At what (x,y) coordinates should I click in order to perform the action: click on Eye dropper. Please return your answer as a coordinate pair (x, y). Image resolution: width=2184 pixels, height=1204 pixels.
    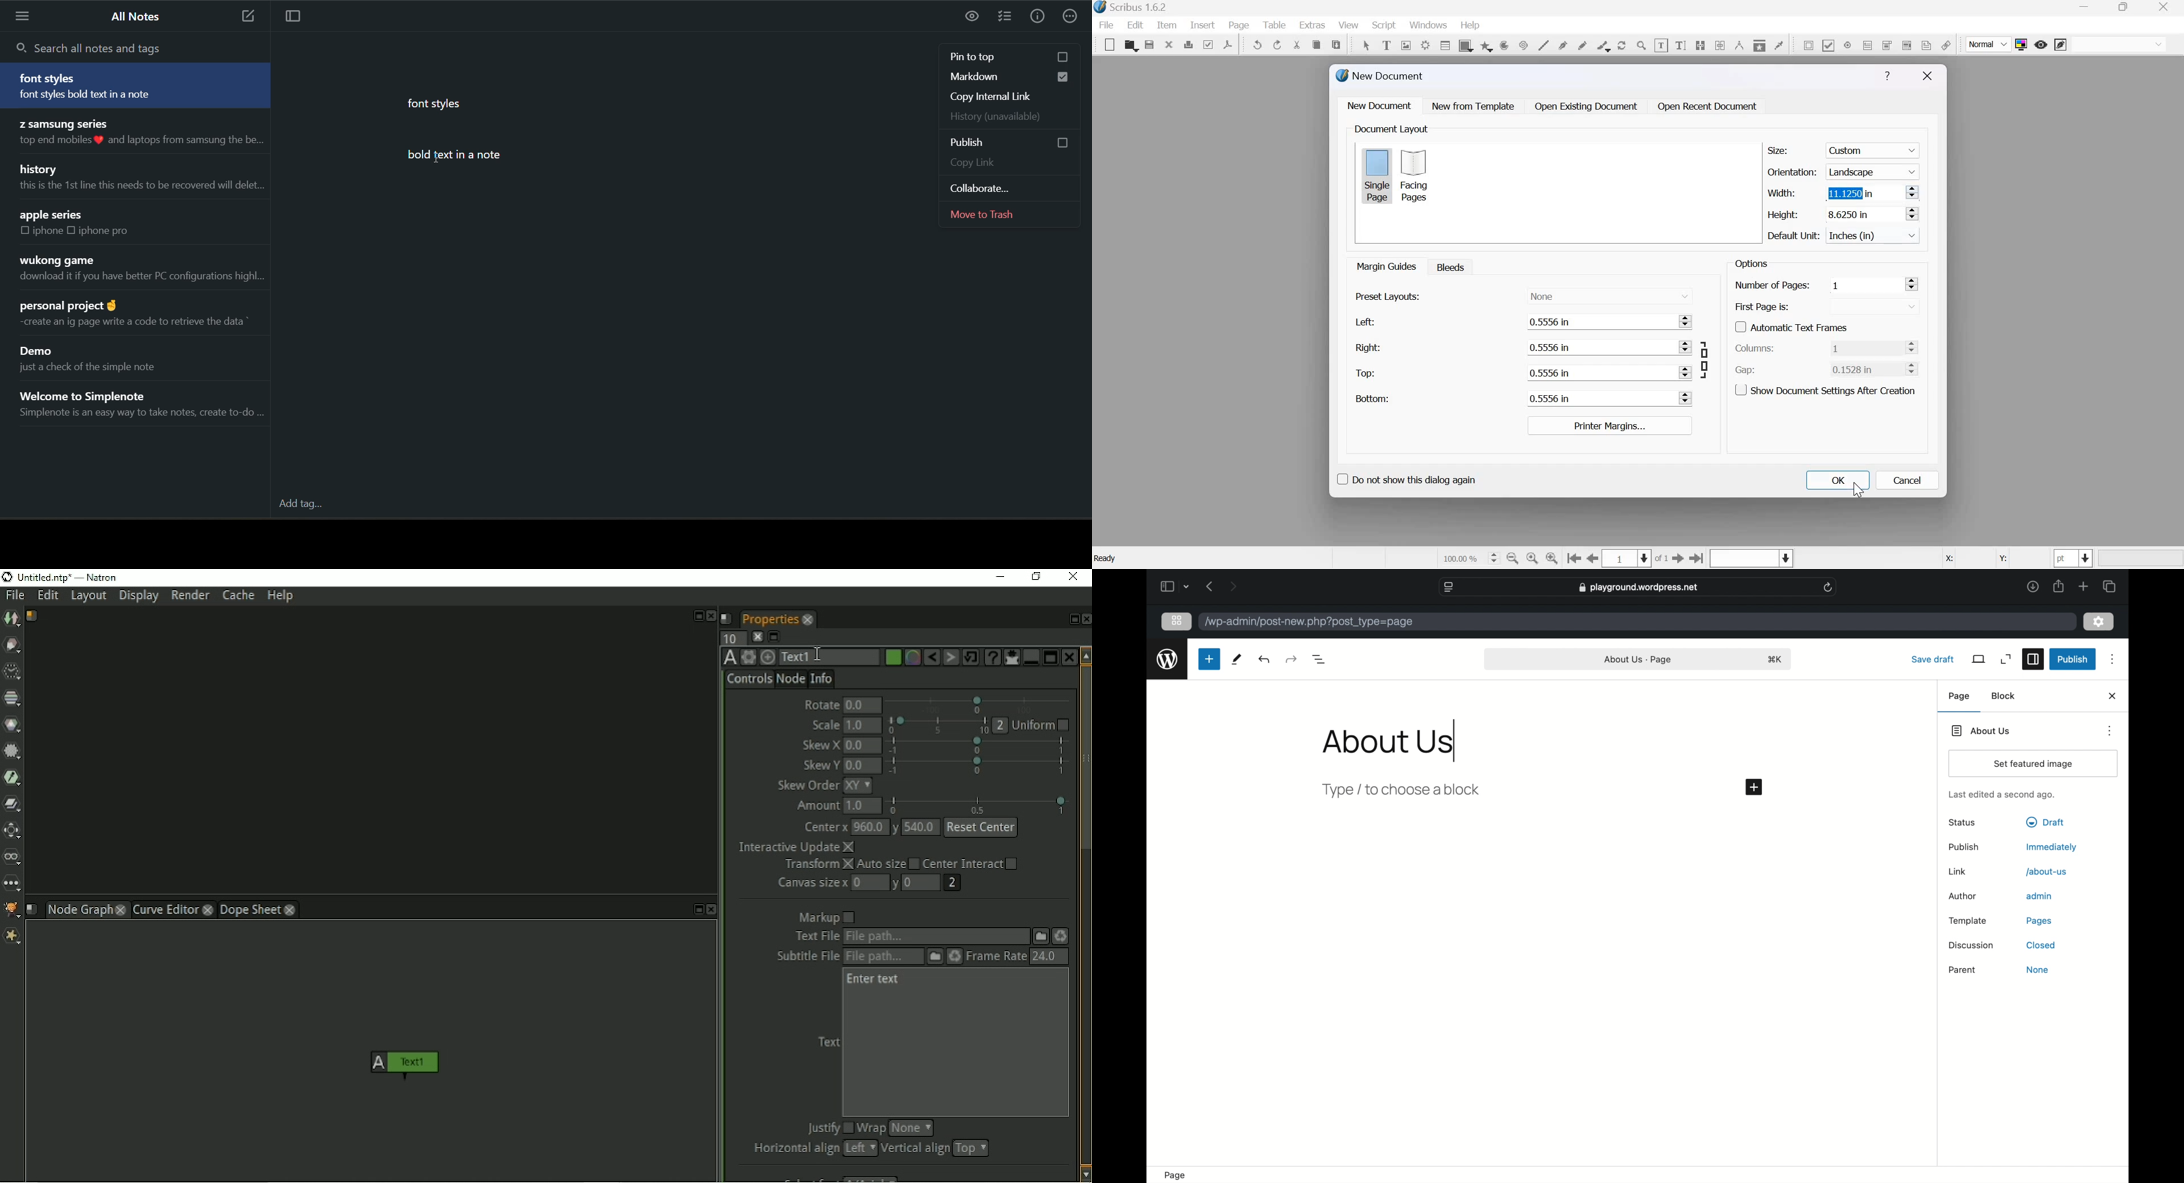
    Looking at the image, I should click on (1778, 44).